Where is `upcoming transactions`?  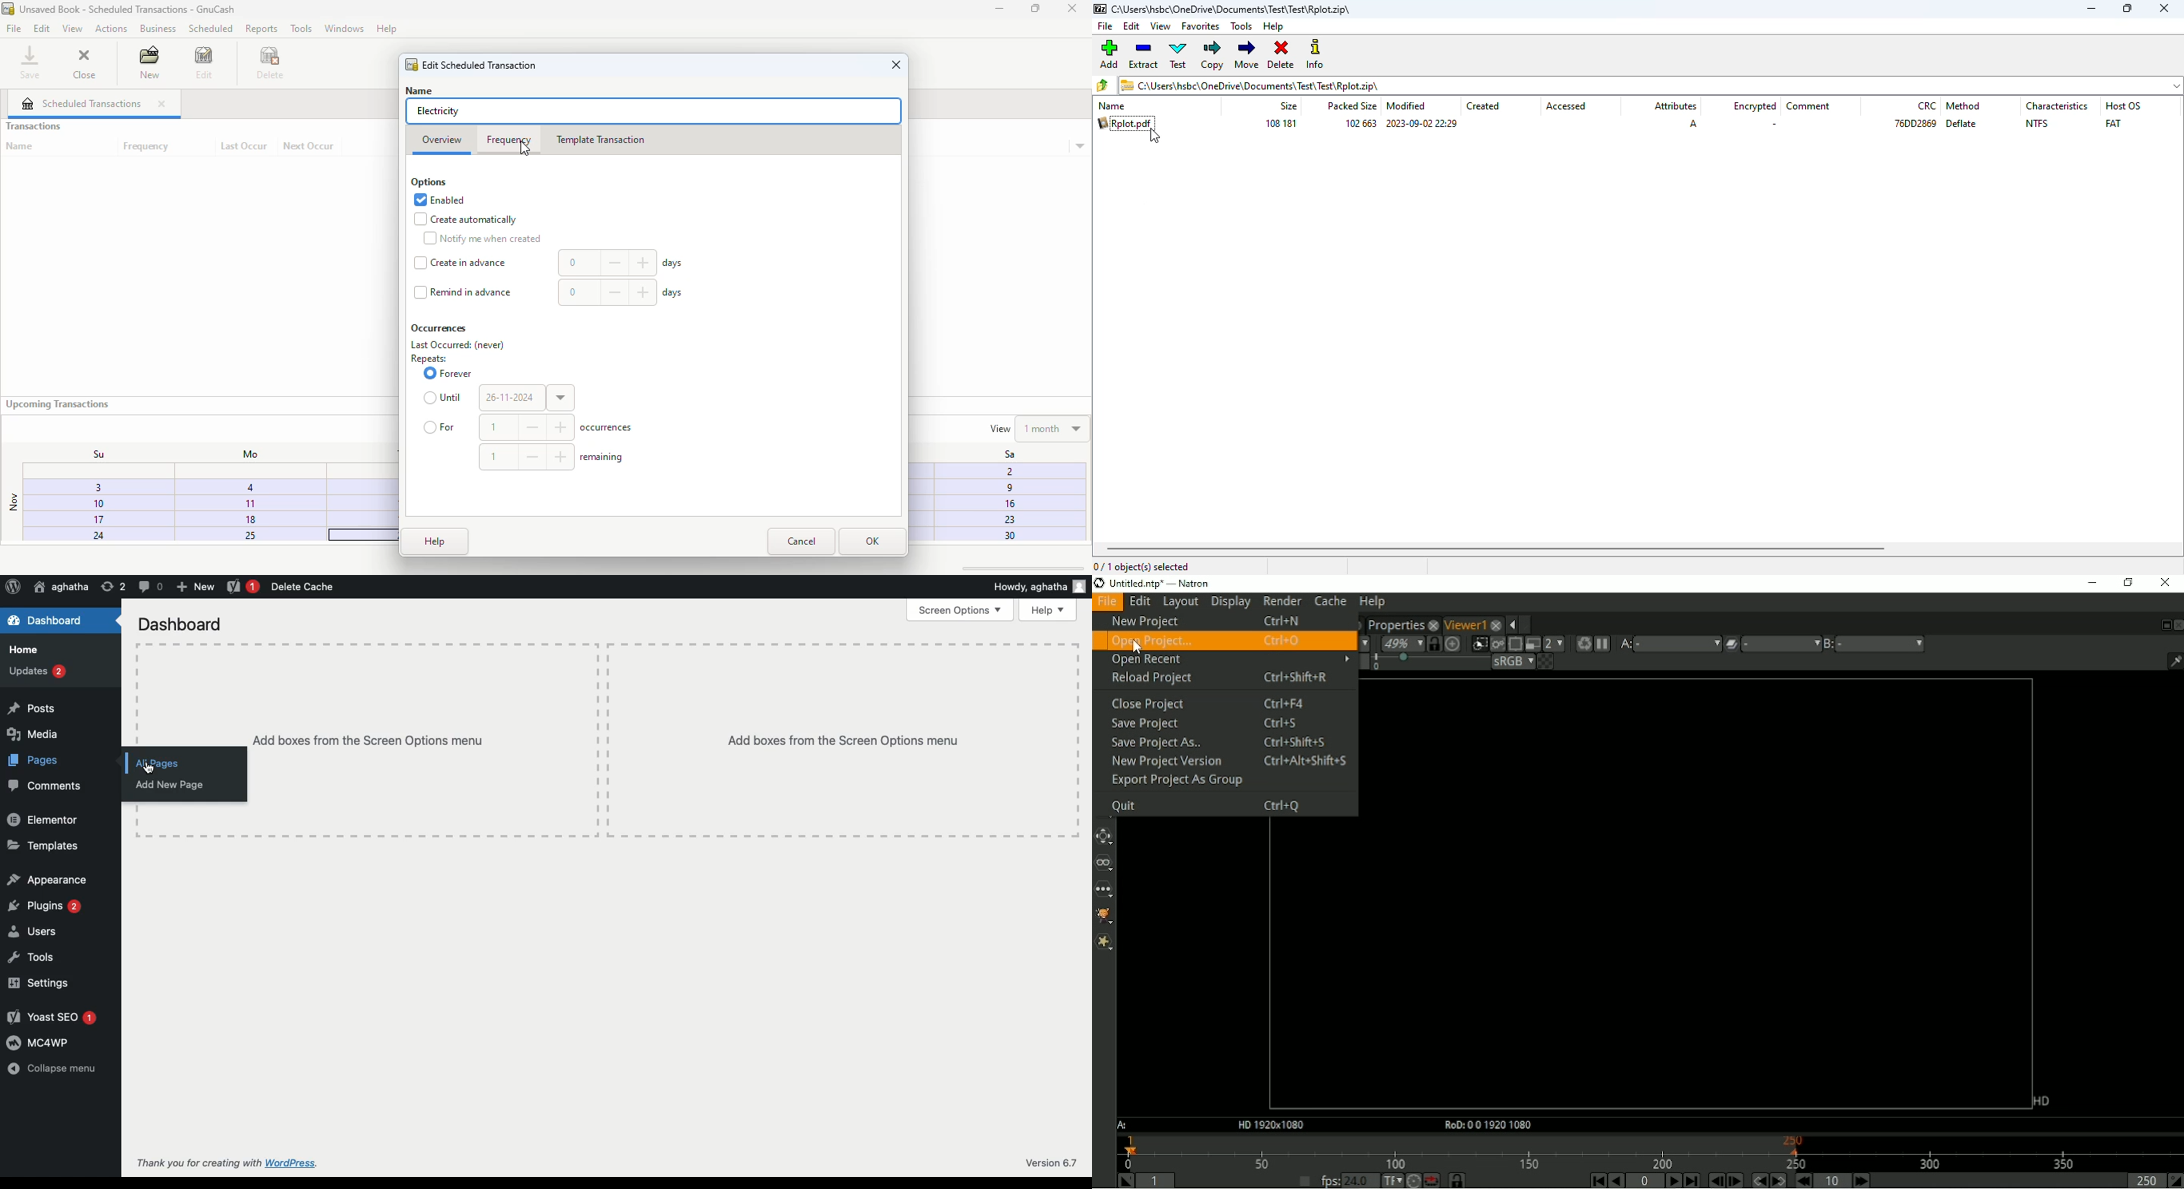
upcoming transactions is located at coordinates (57, 405).